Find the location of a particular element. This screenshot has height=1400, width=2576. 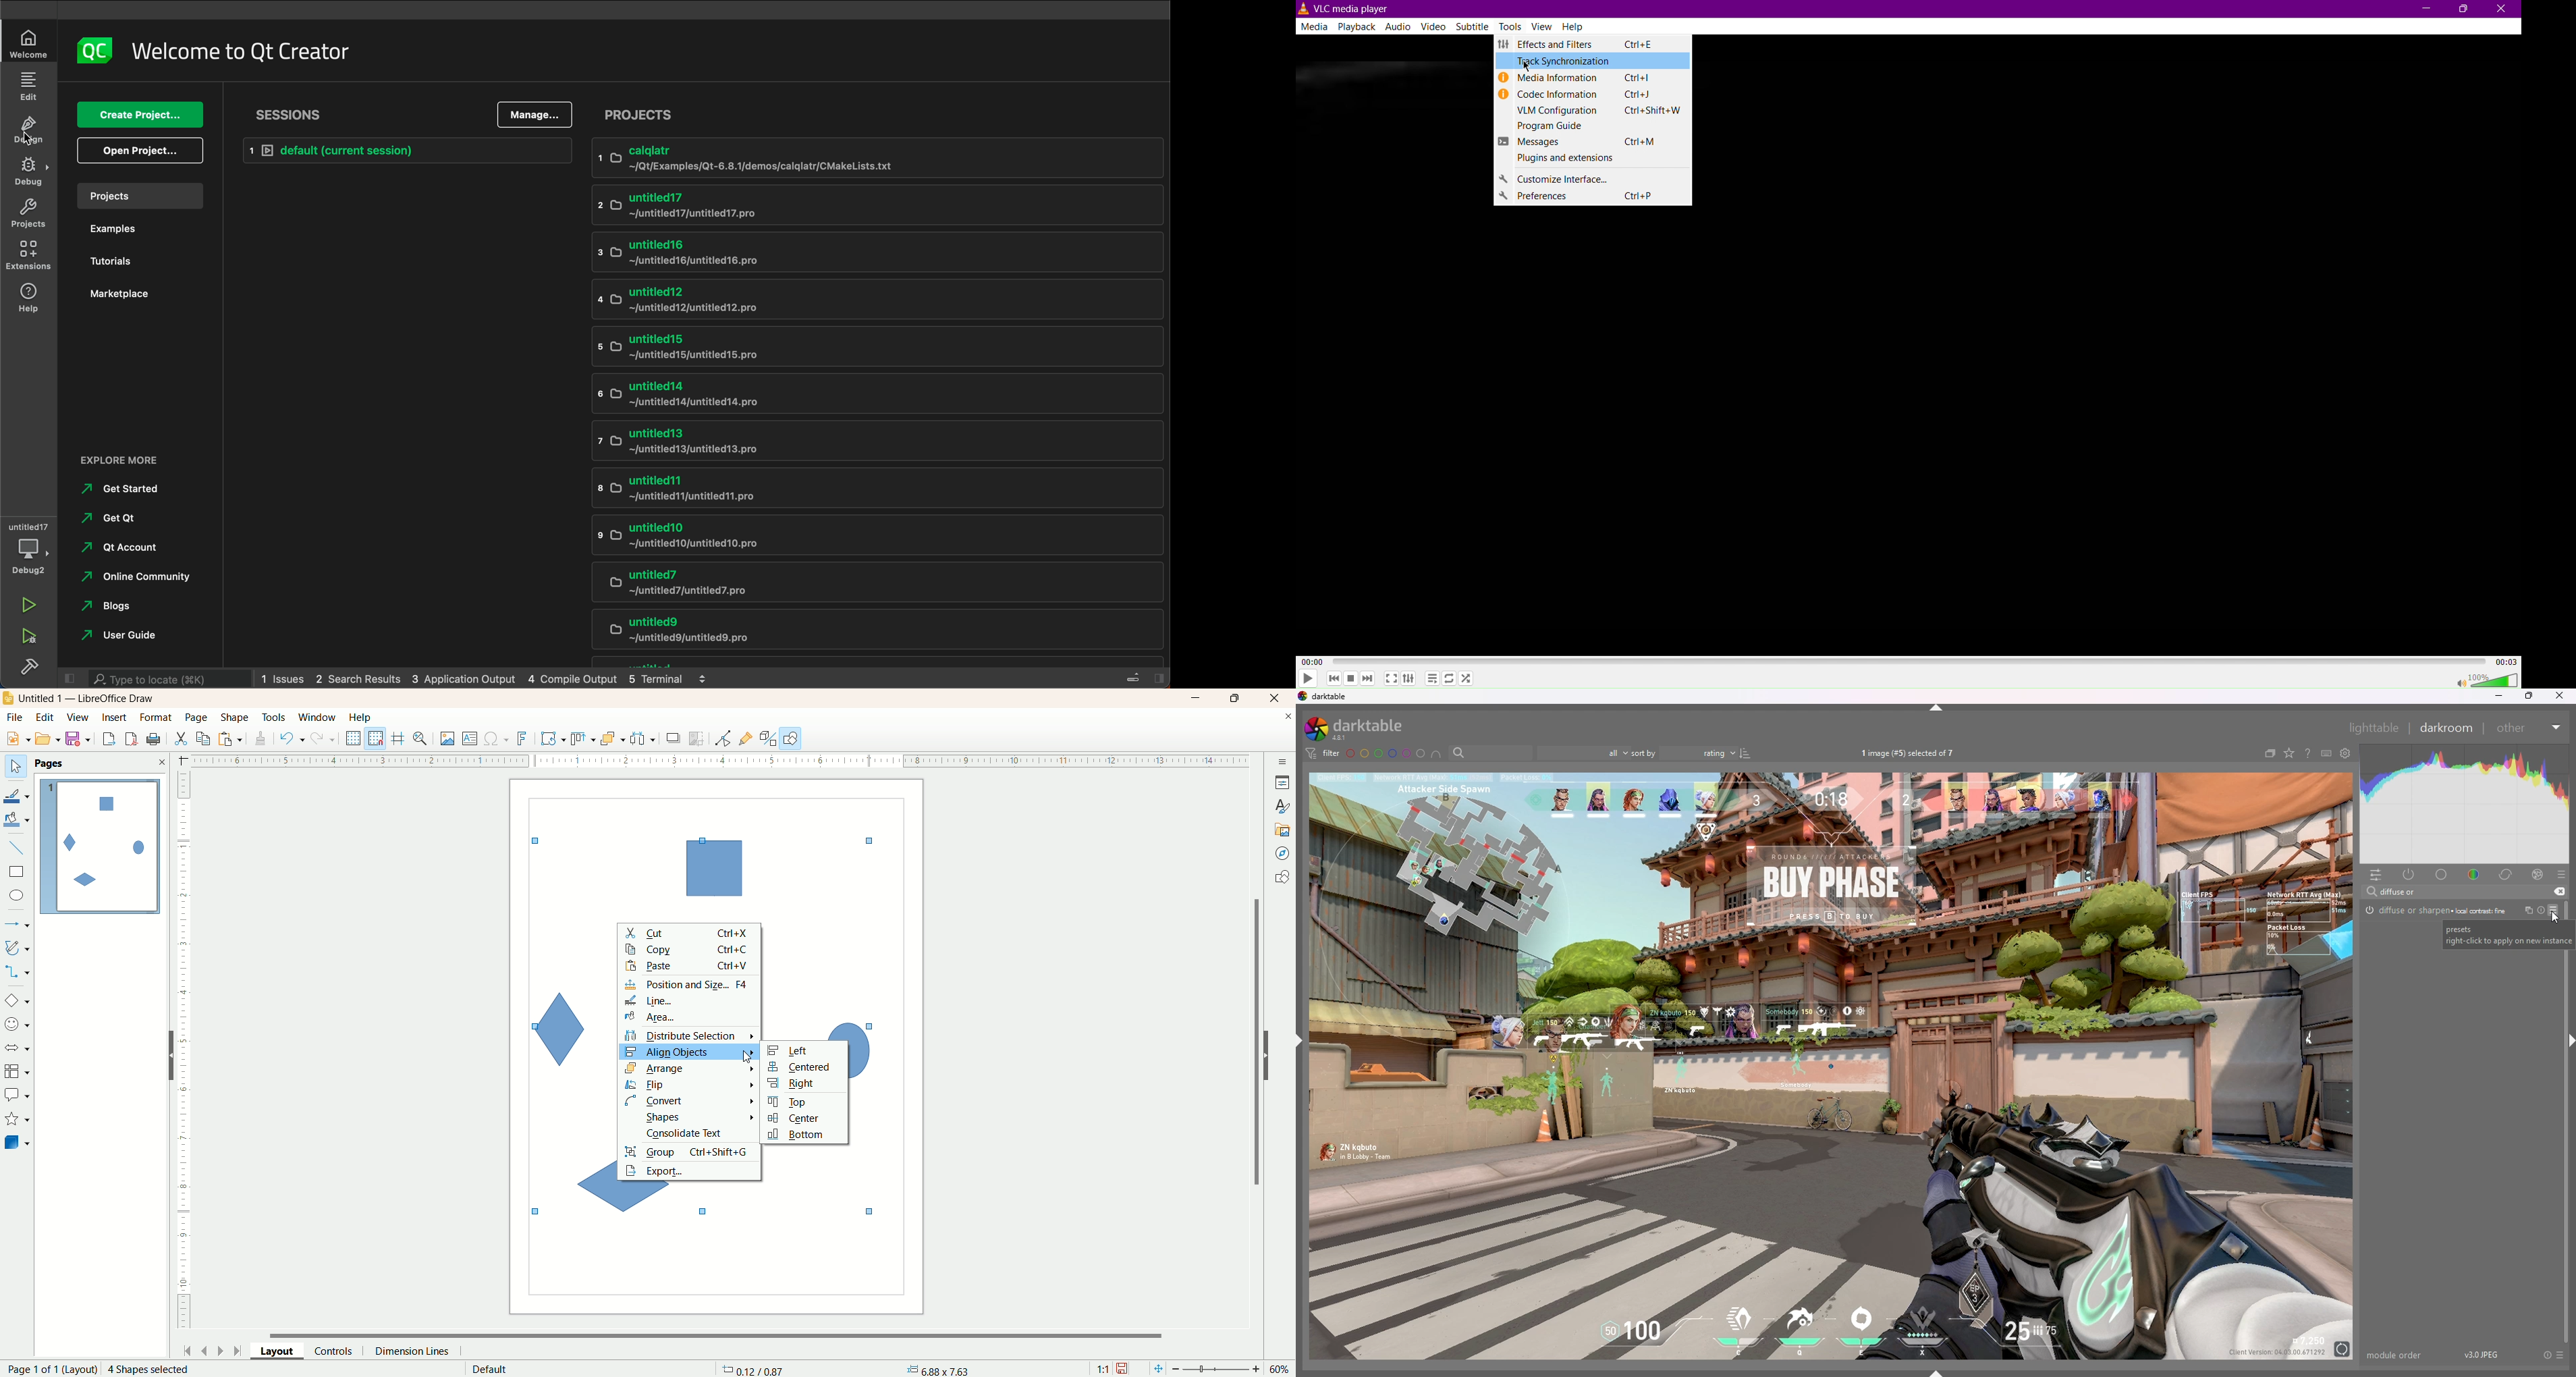

styles is located at coordinates (1282, 805).